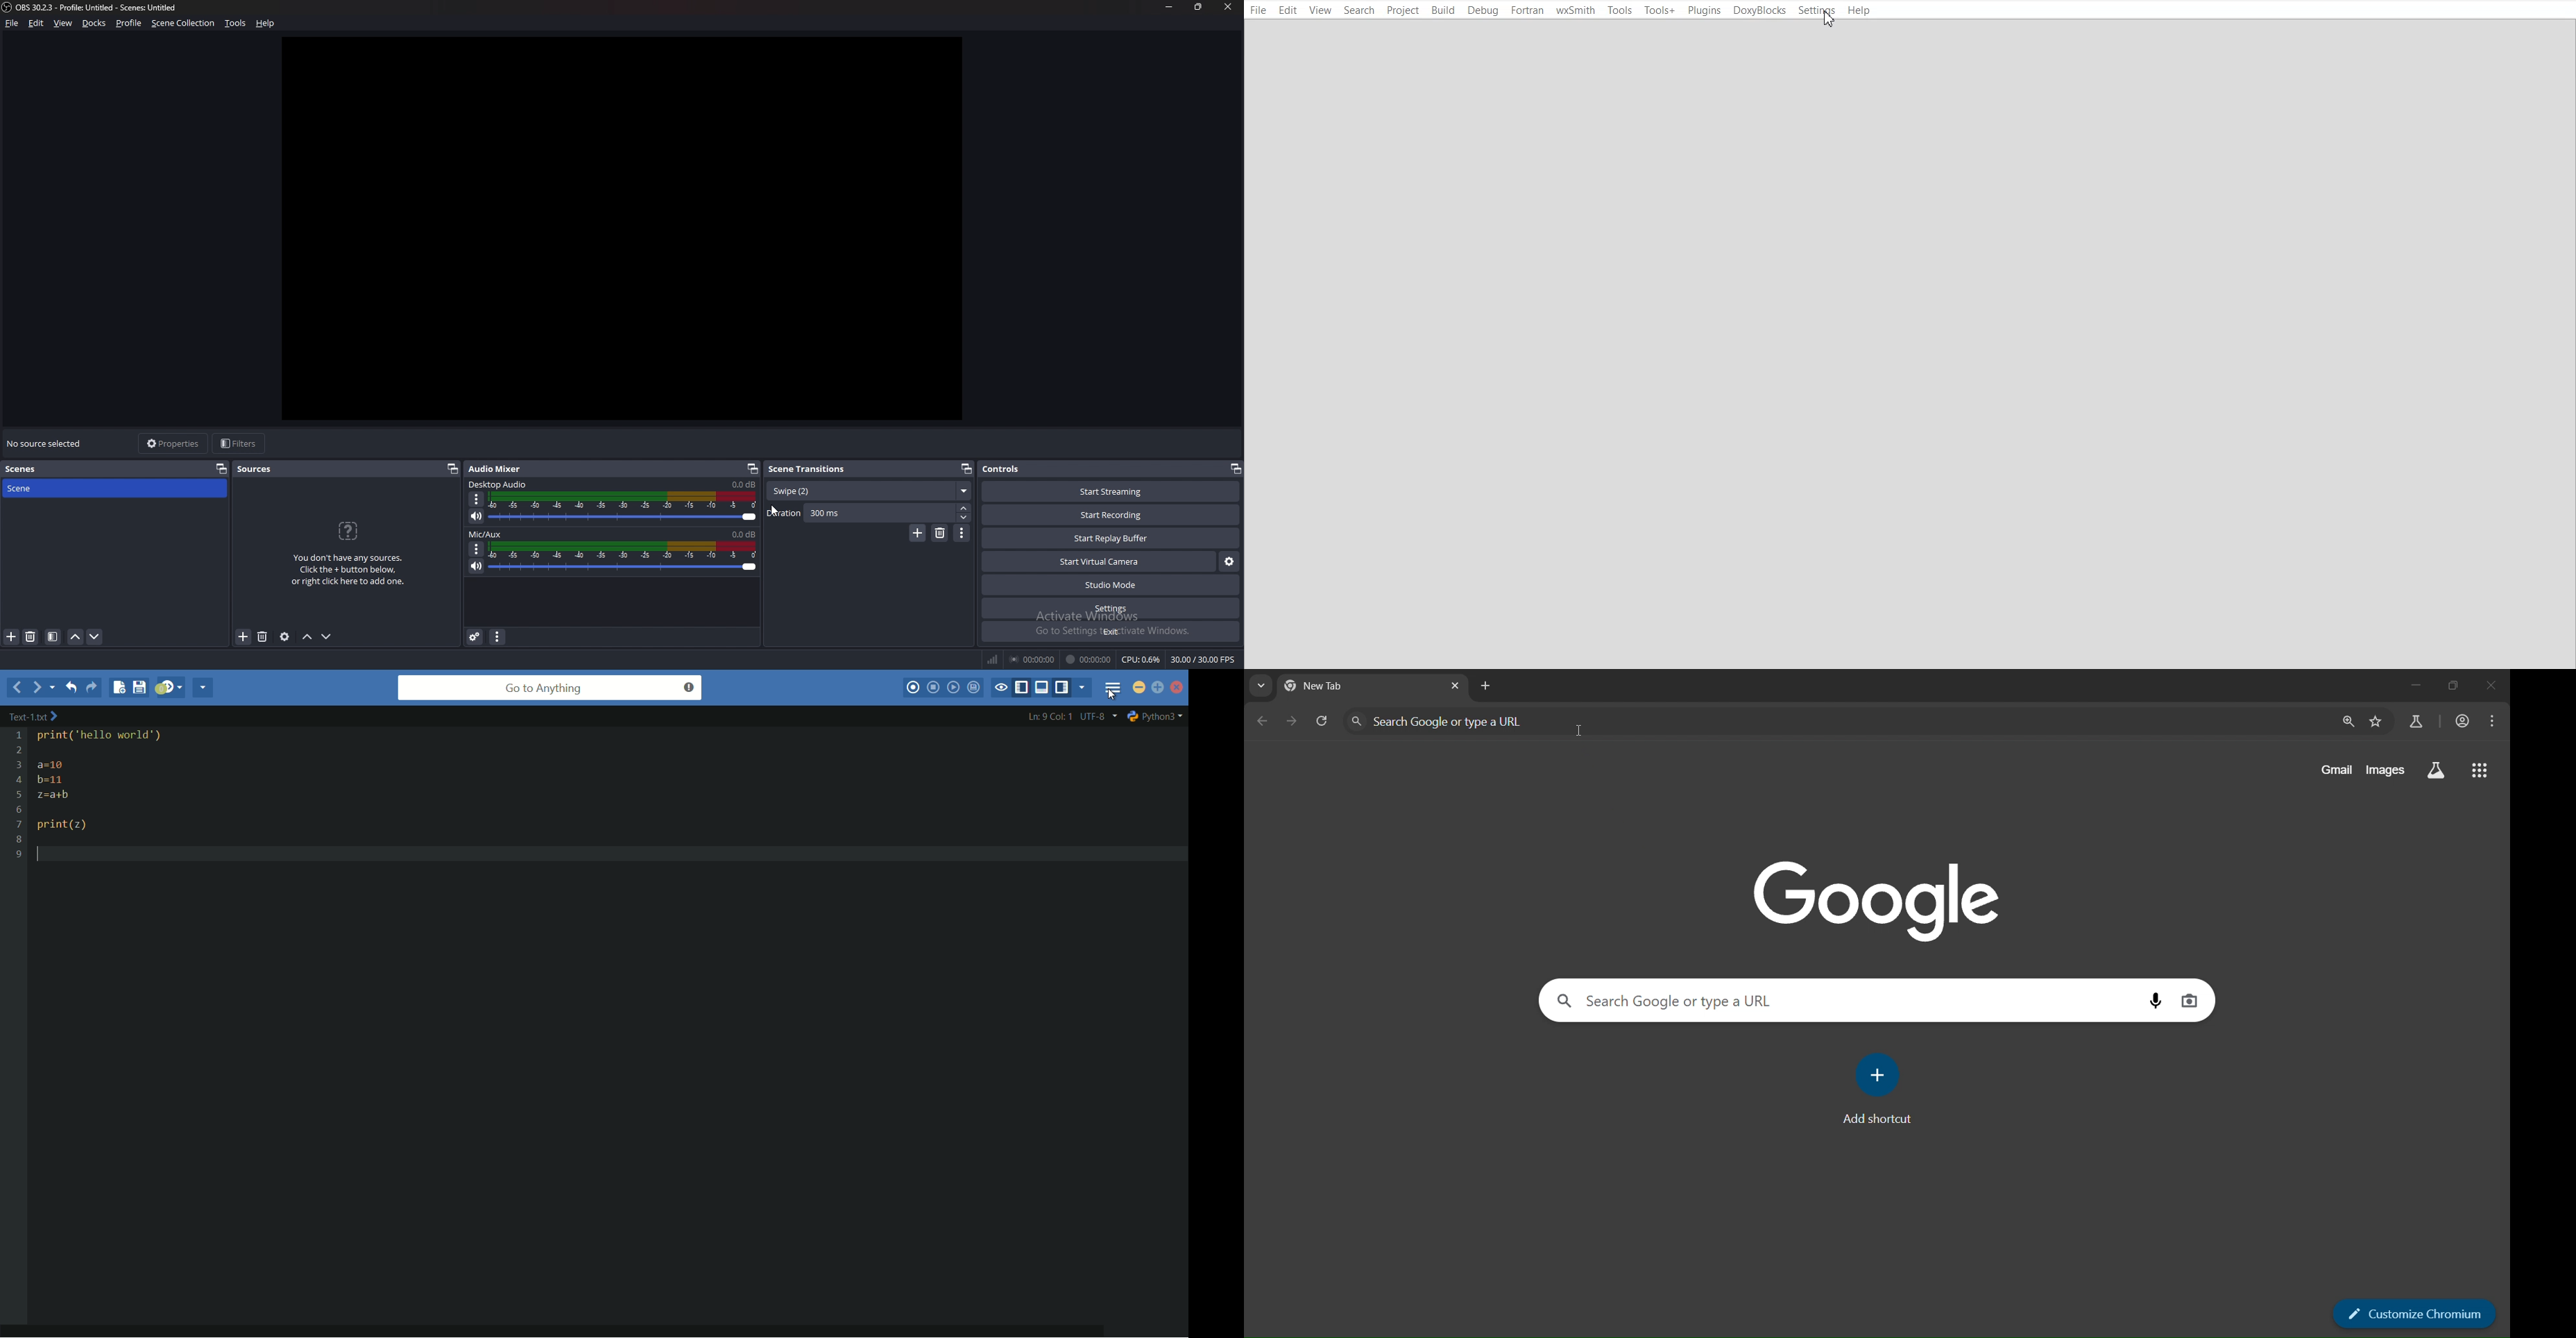  I want to click on studio mode, so click(1109, 585).